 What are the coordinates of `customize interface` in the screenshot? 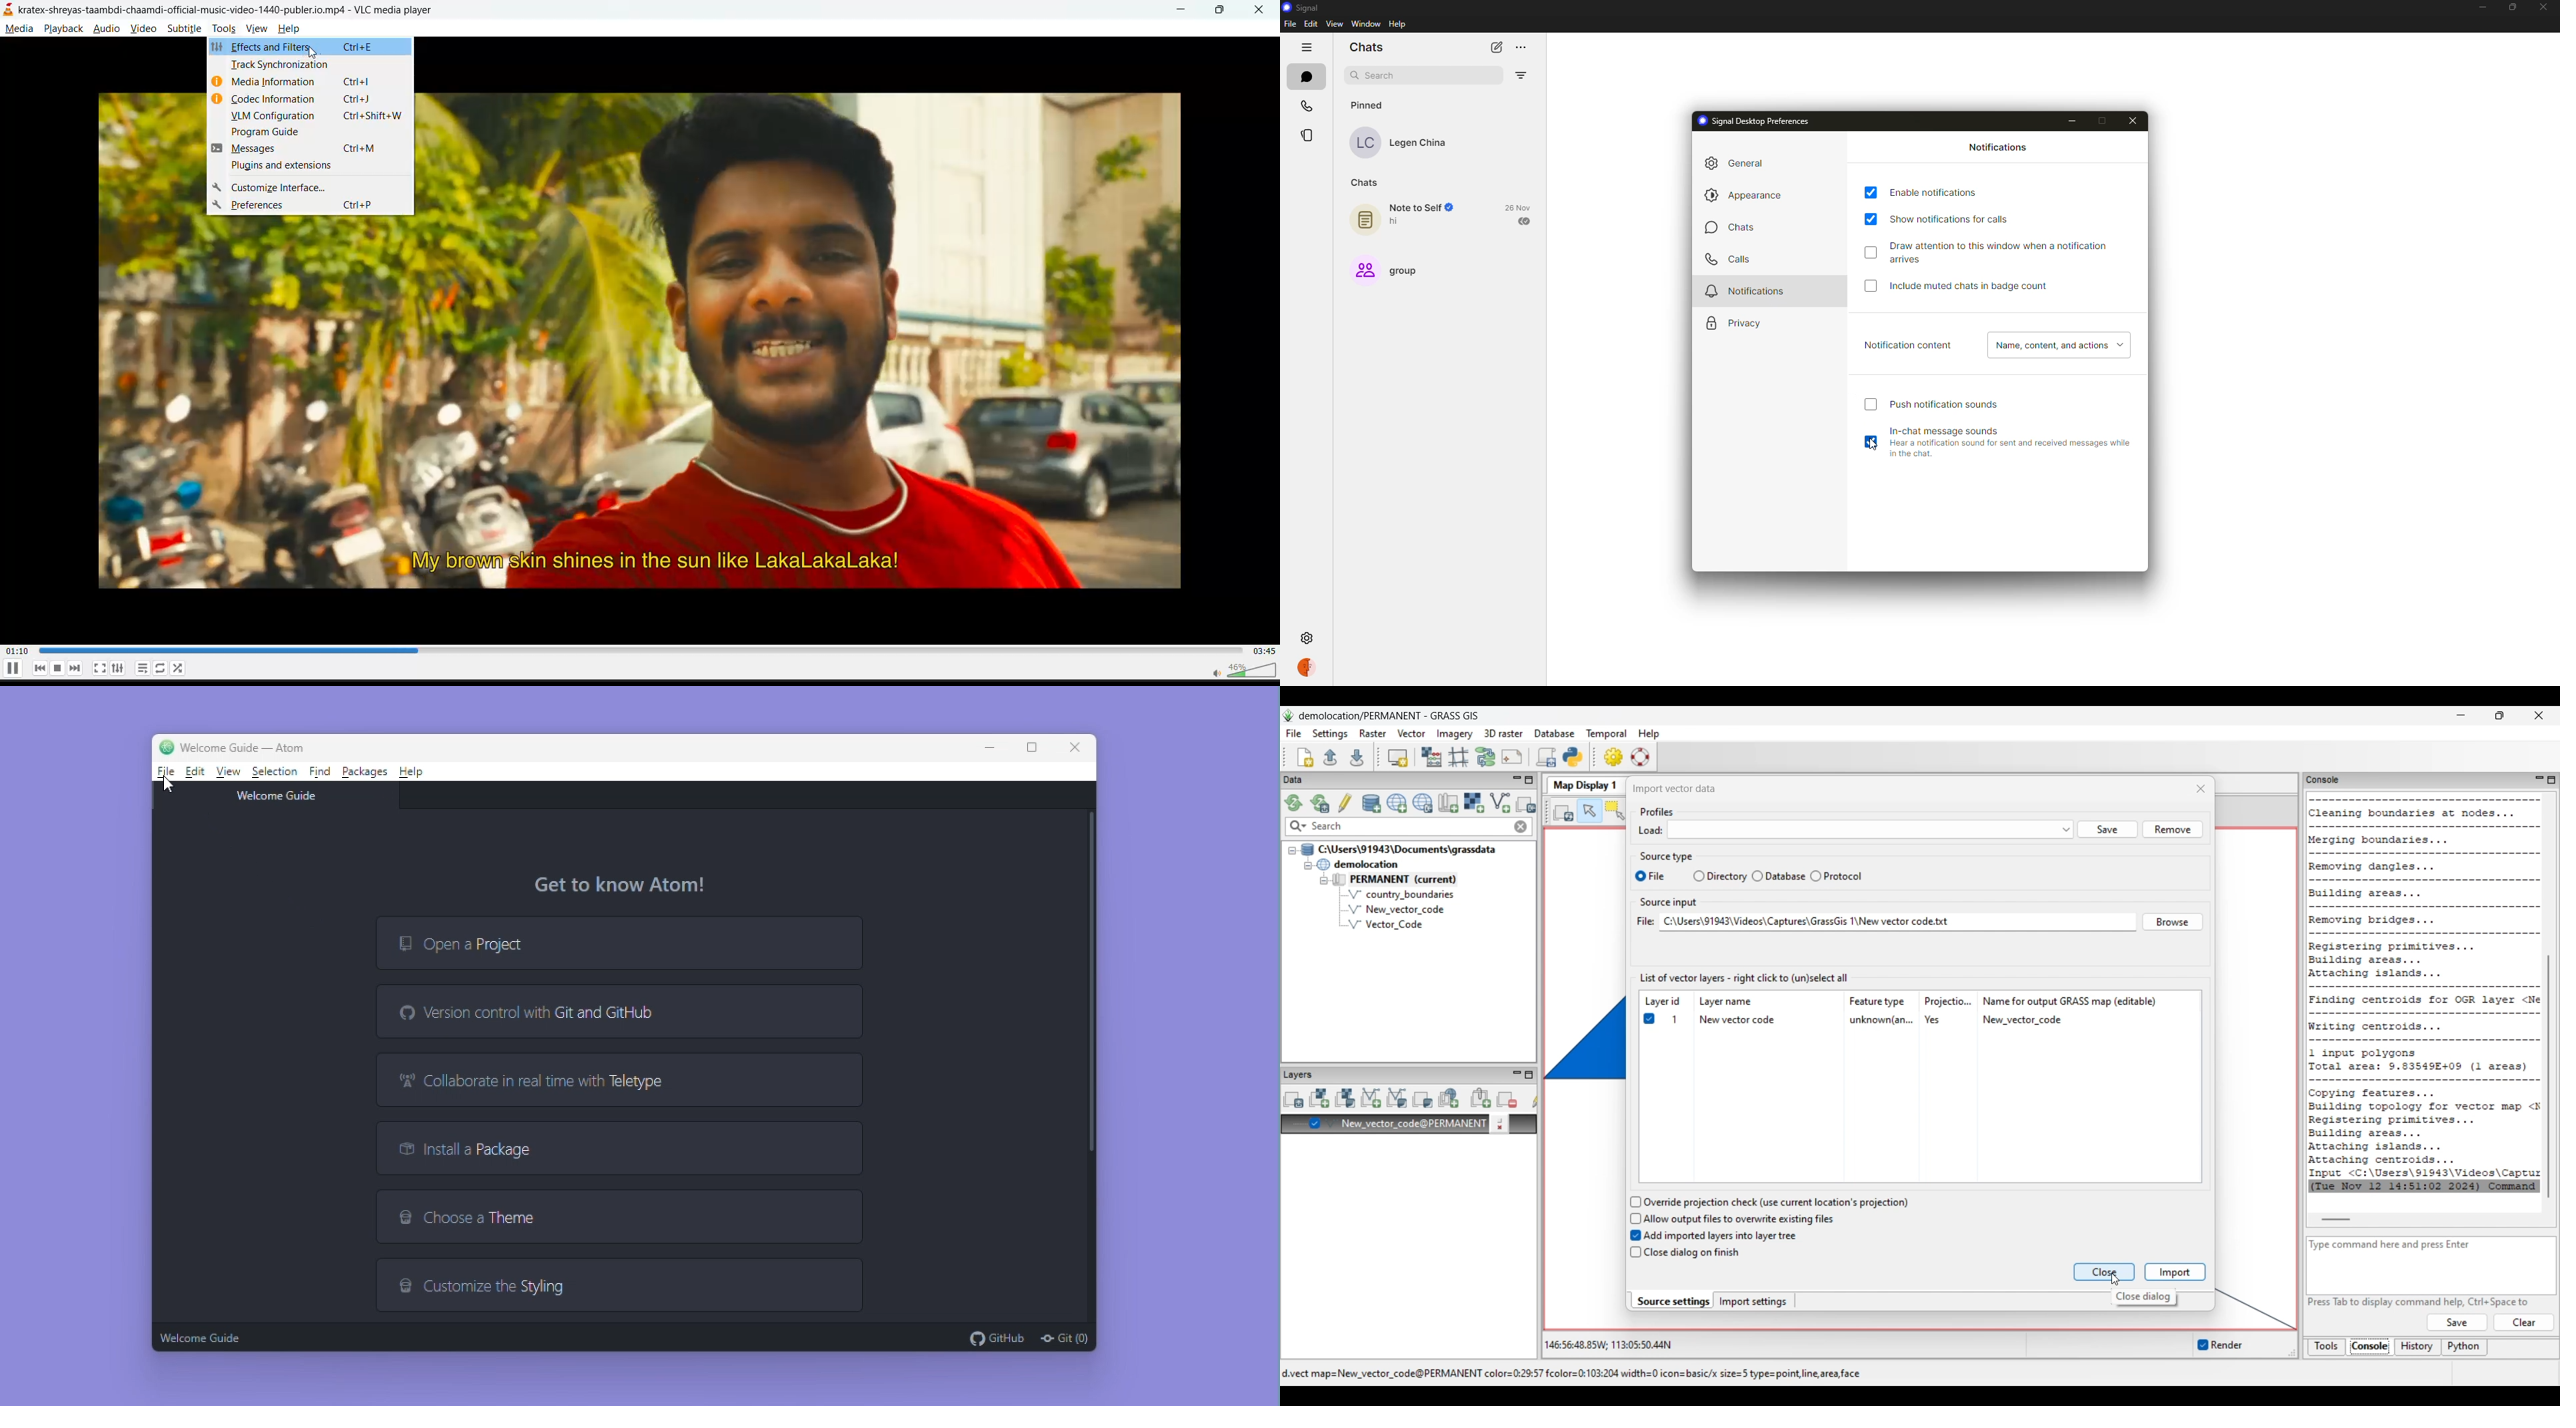 It's located at (279, 188).